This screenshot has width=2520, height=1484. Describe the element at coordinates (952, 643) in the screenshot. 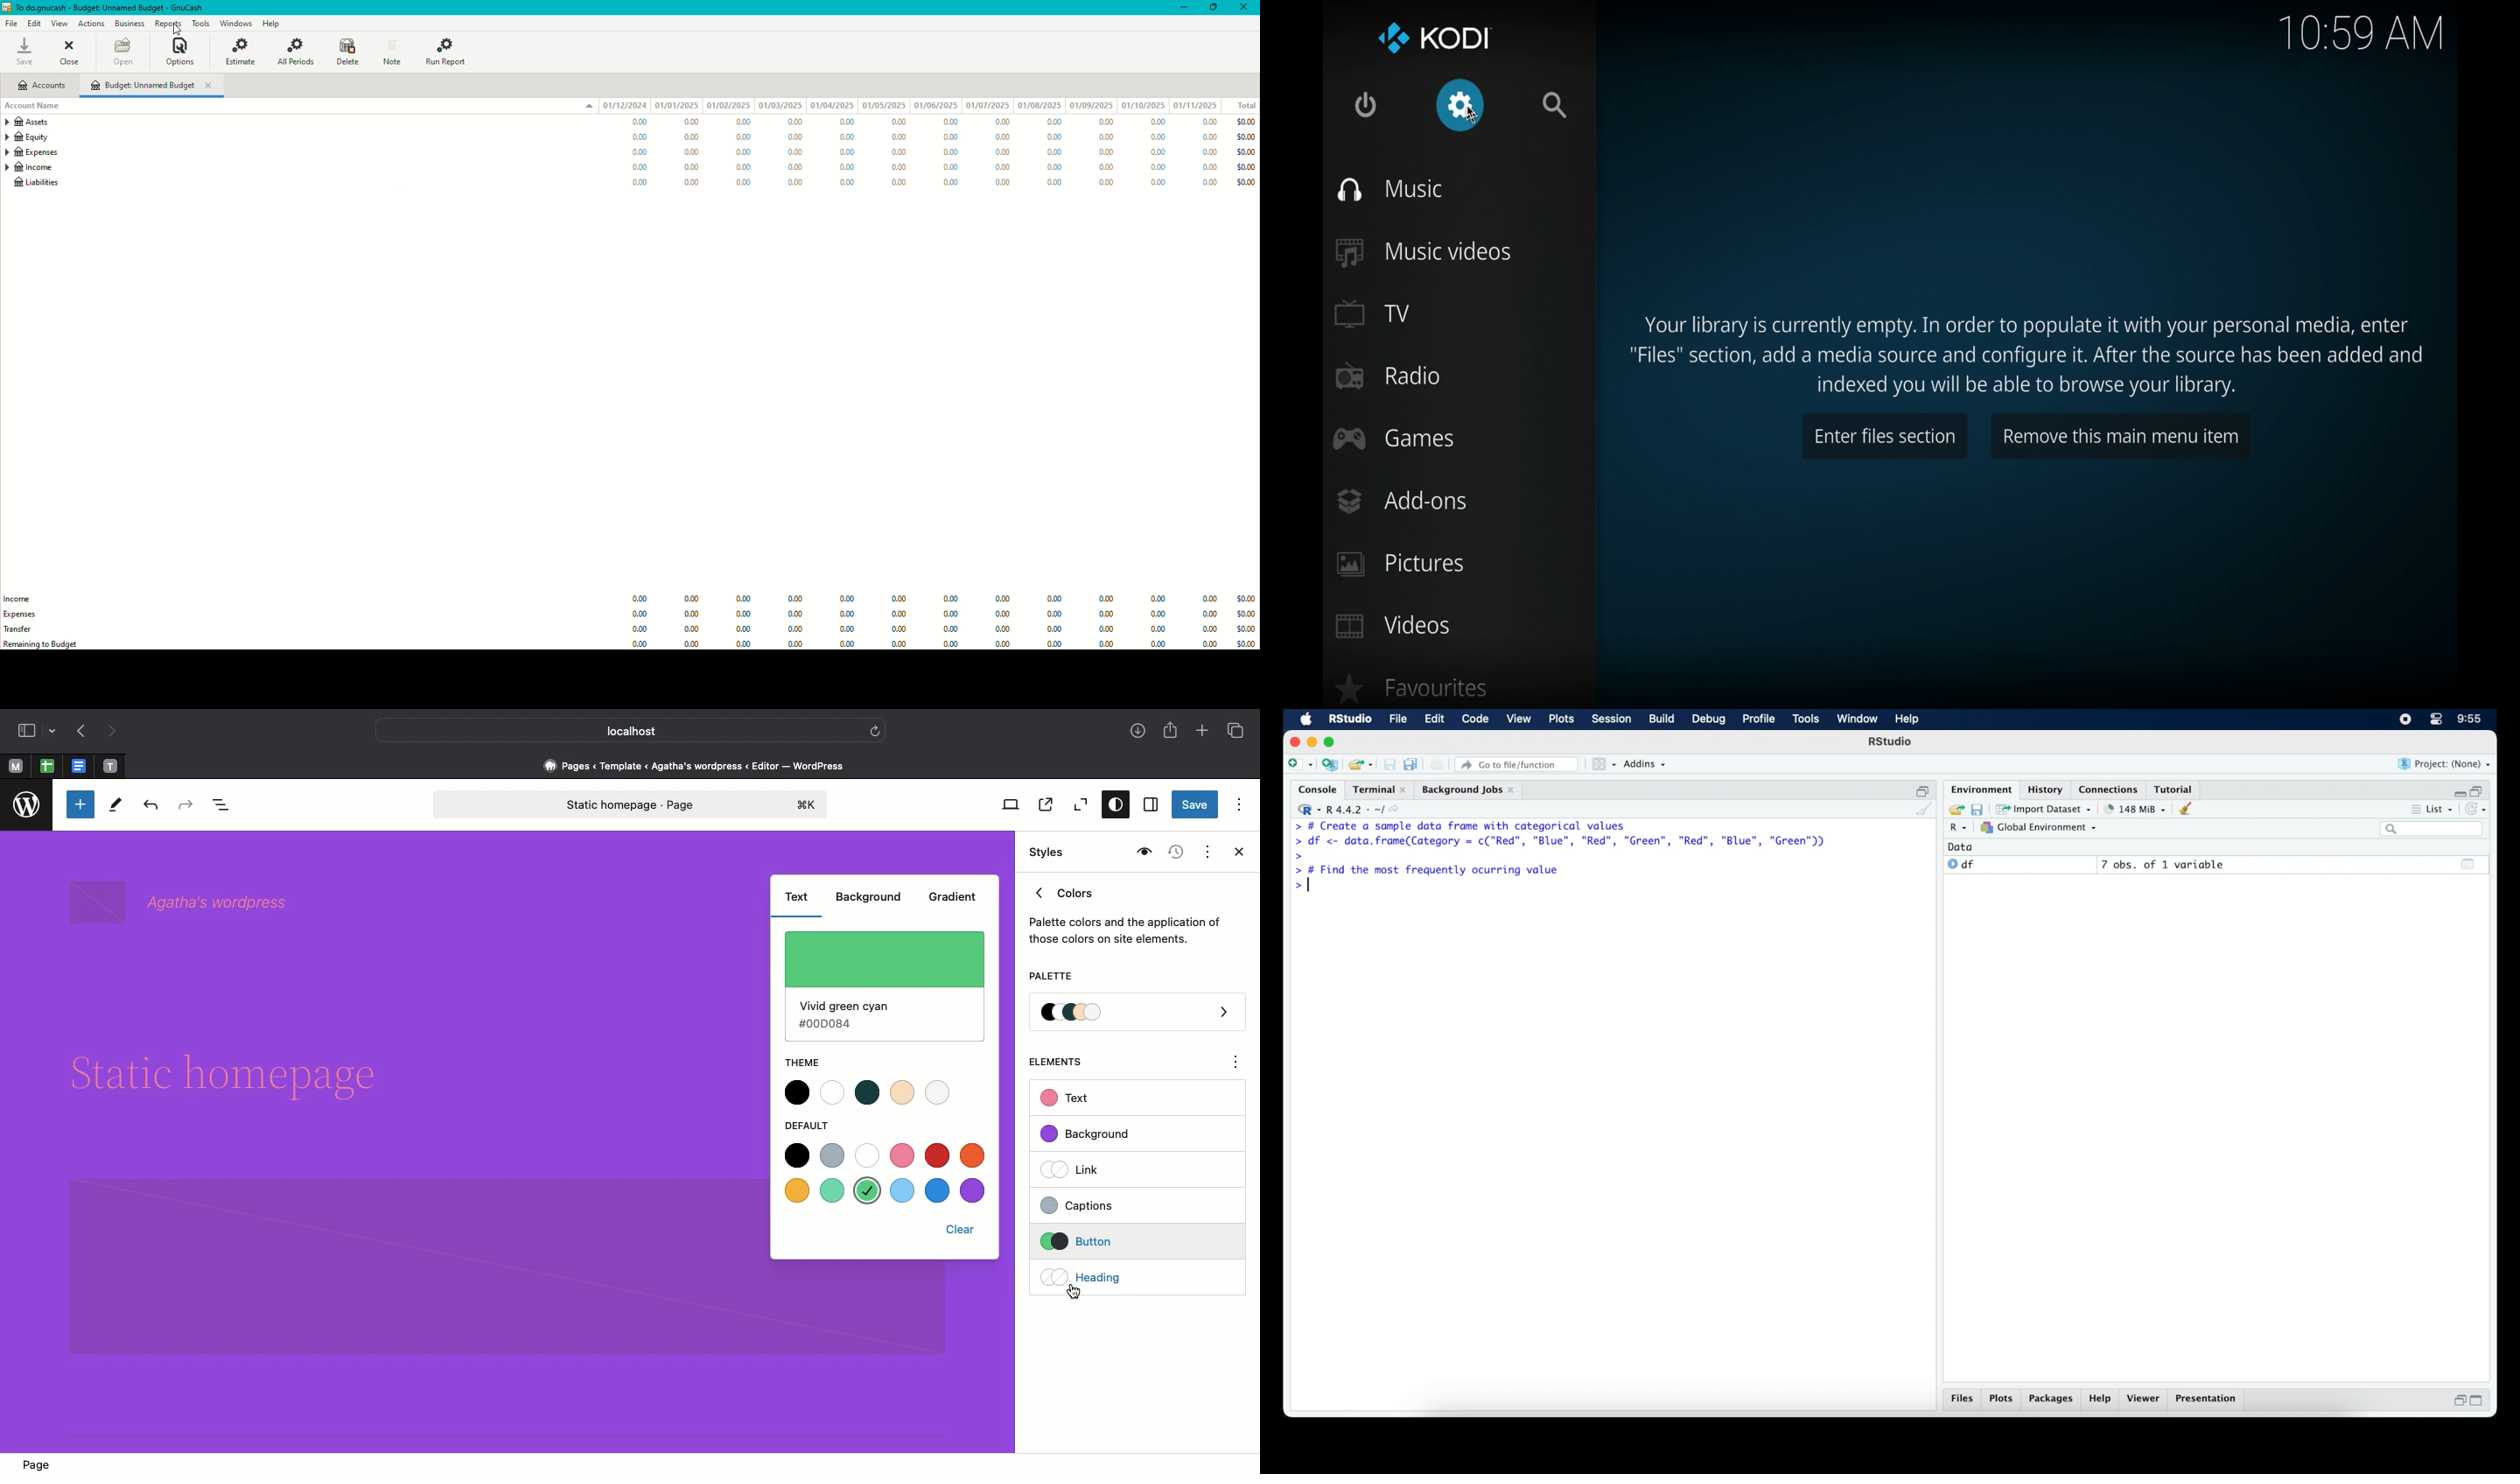

I see `0.00` at that location.